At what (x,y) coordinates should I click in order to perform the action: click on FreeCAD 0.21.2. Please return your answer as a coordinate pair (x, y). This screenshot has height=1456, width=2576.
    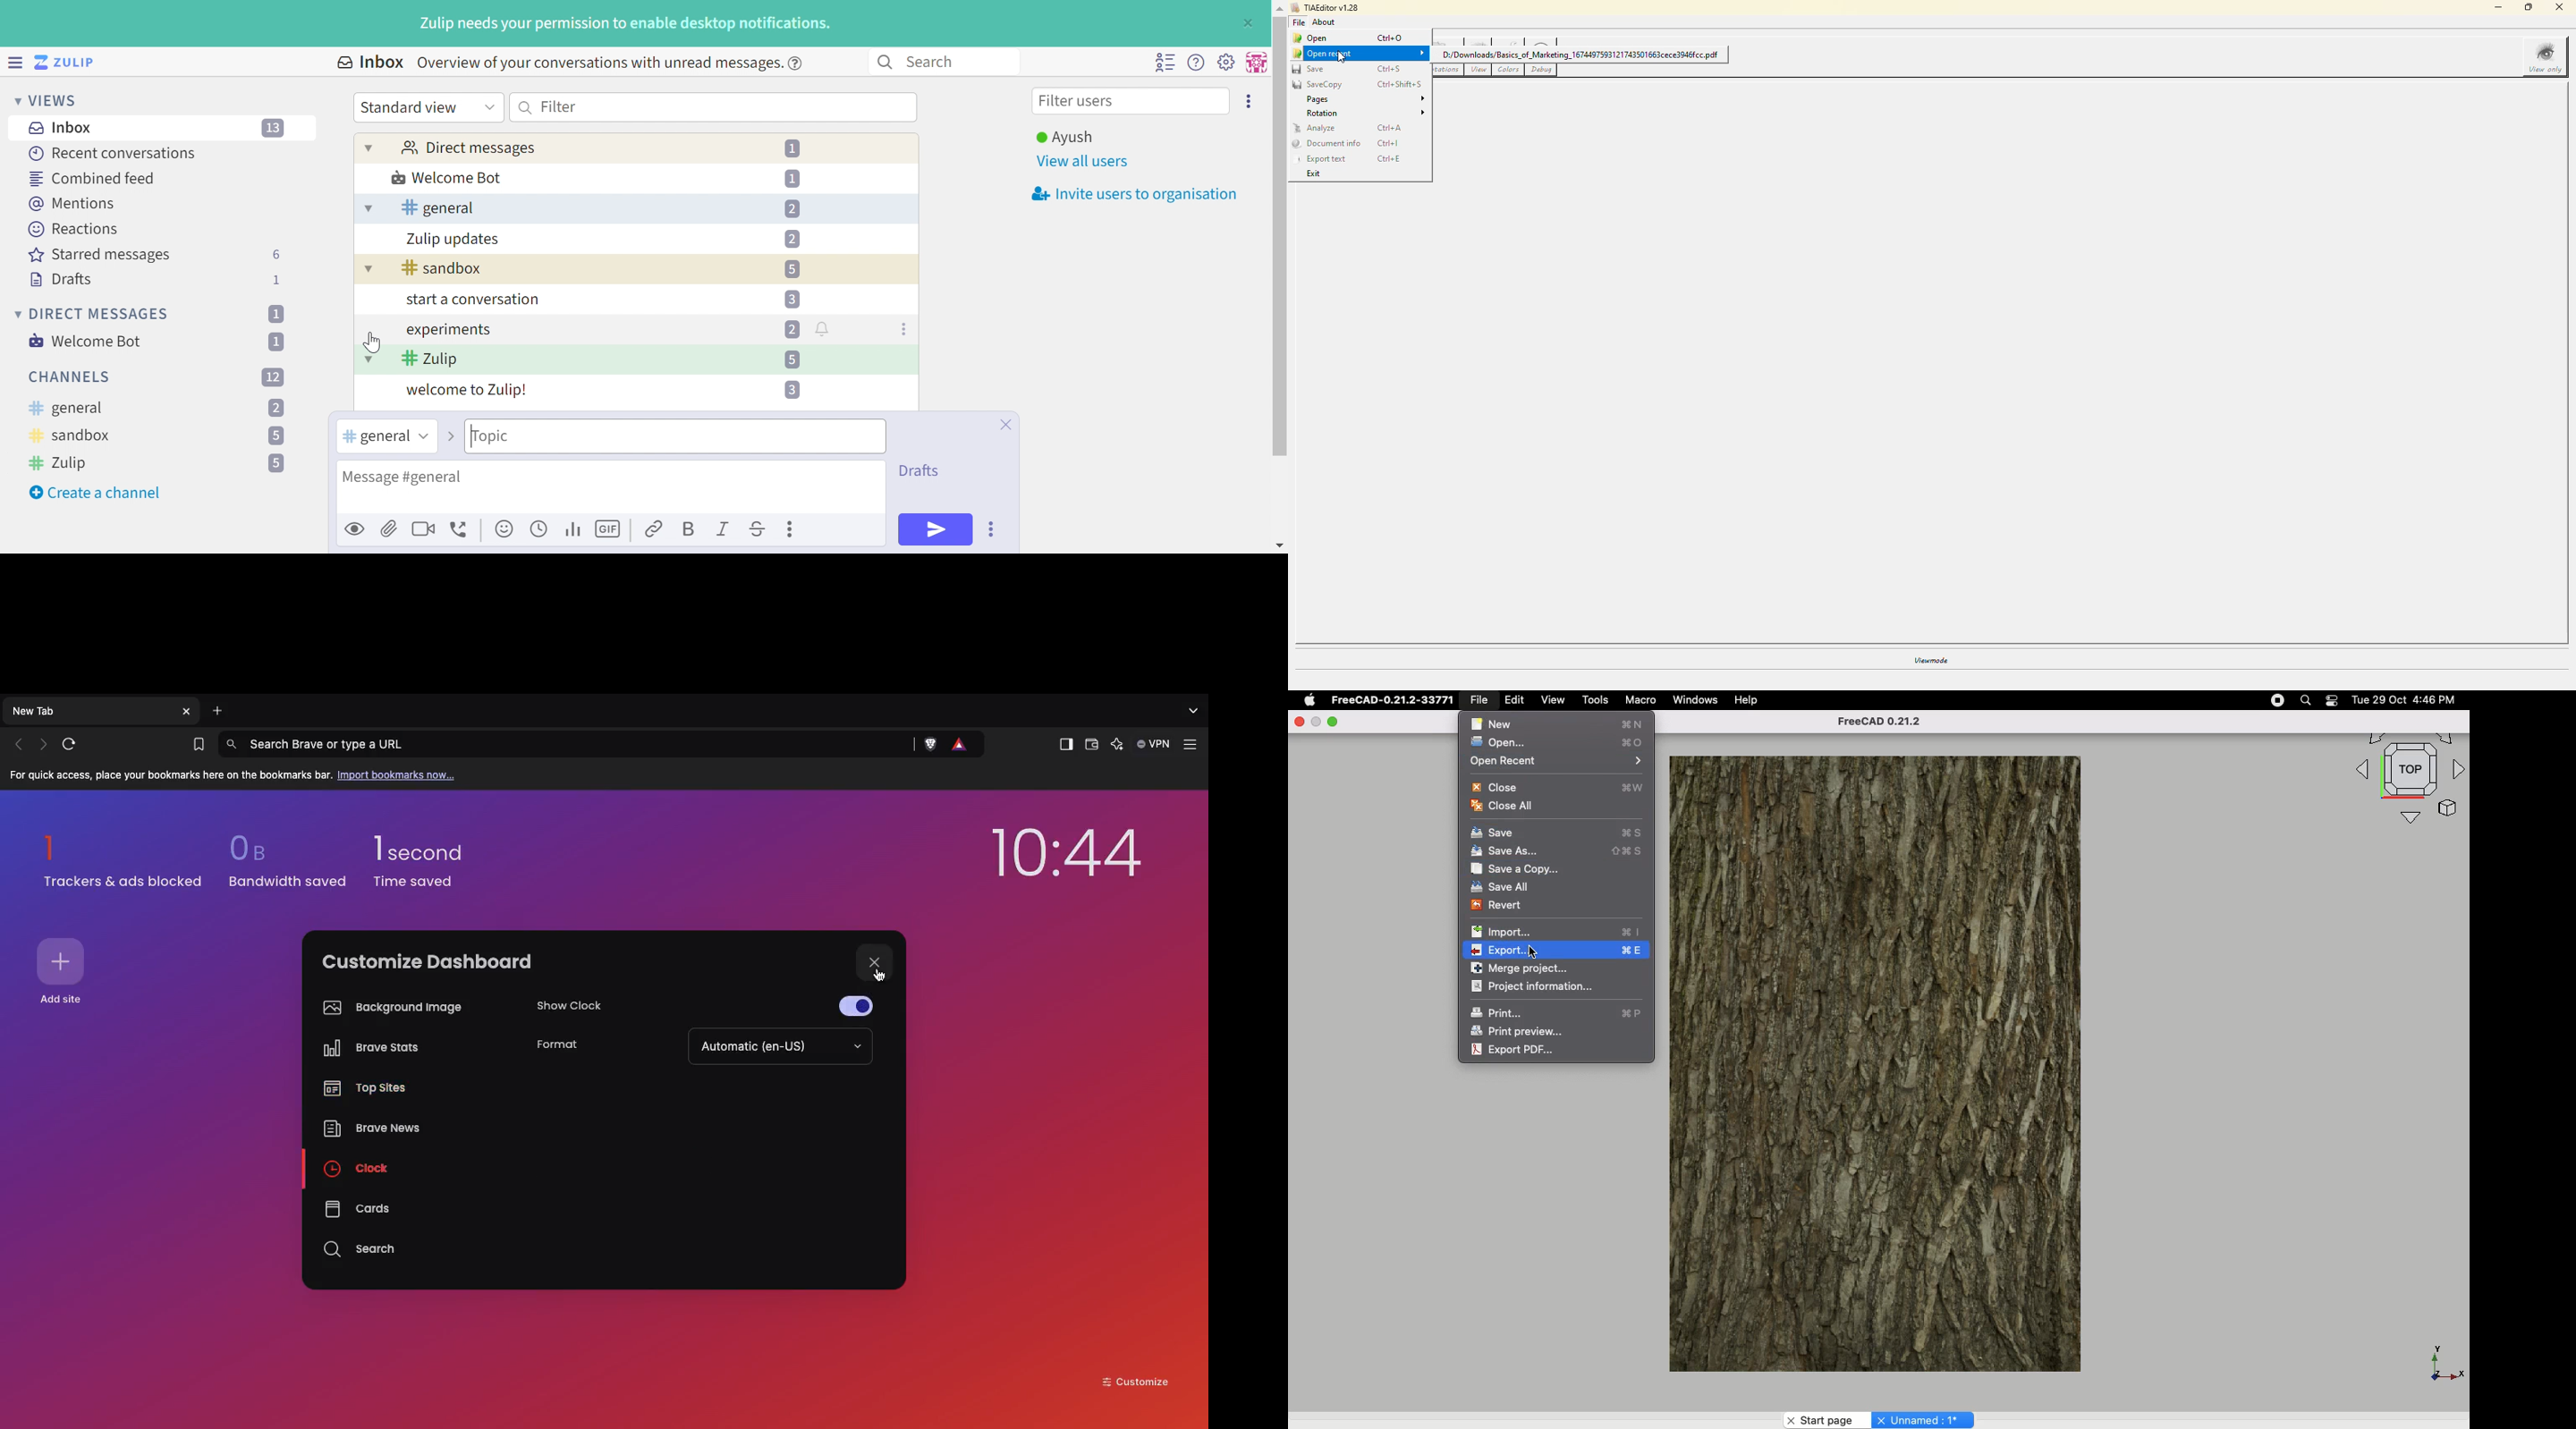
    Looking at the image, I should click on (1886, 723).